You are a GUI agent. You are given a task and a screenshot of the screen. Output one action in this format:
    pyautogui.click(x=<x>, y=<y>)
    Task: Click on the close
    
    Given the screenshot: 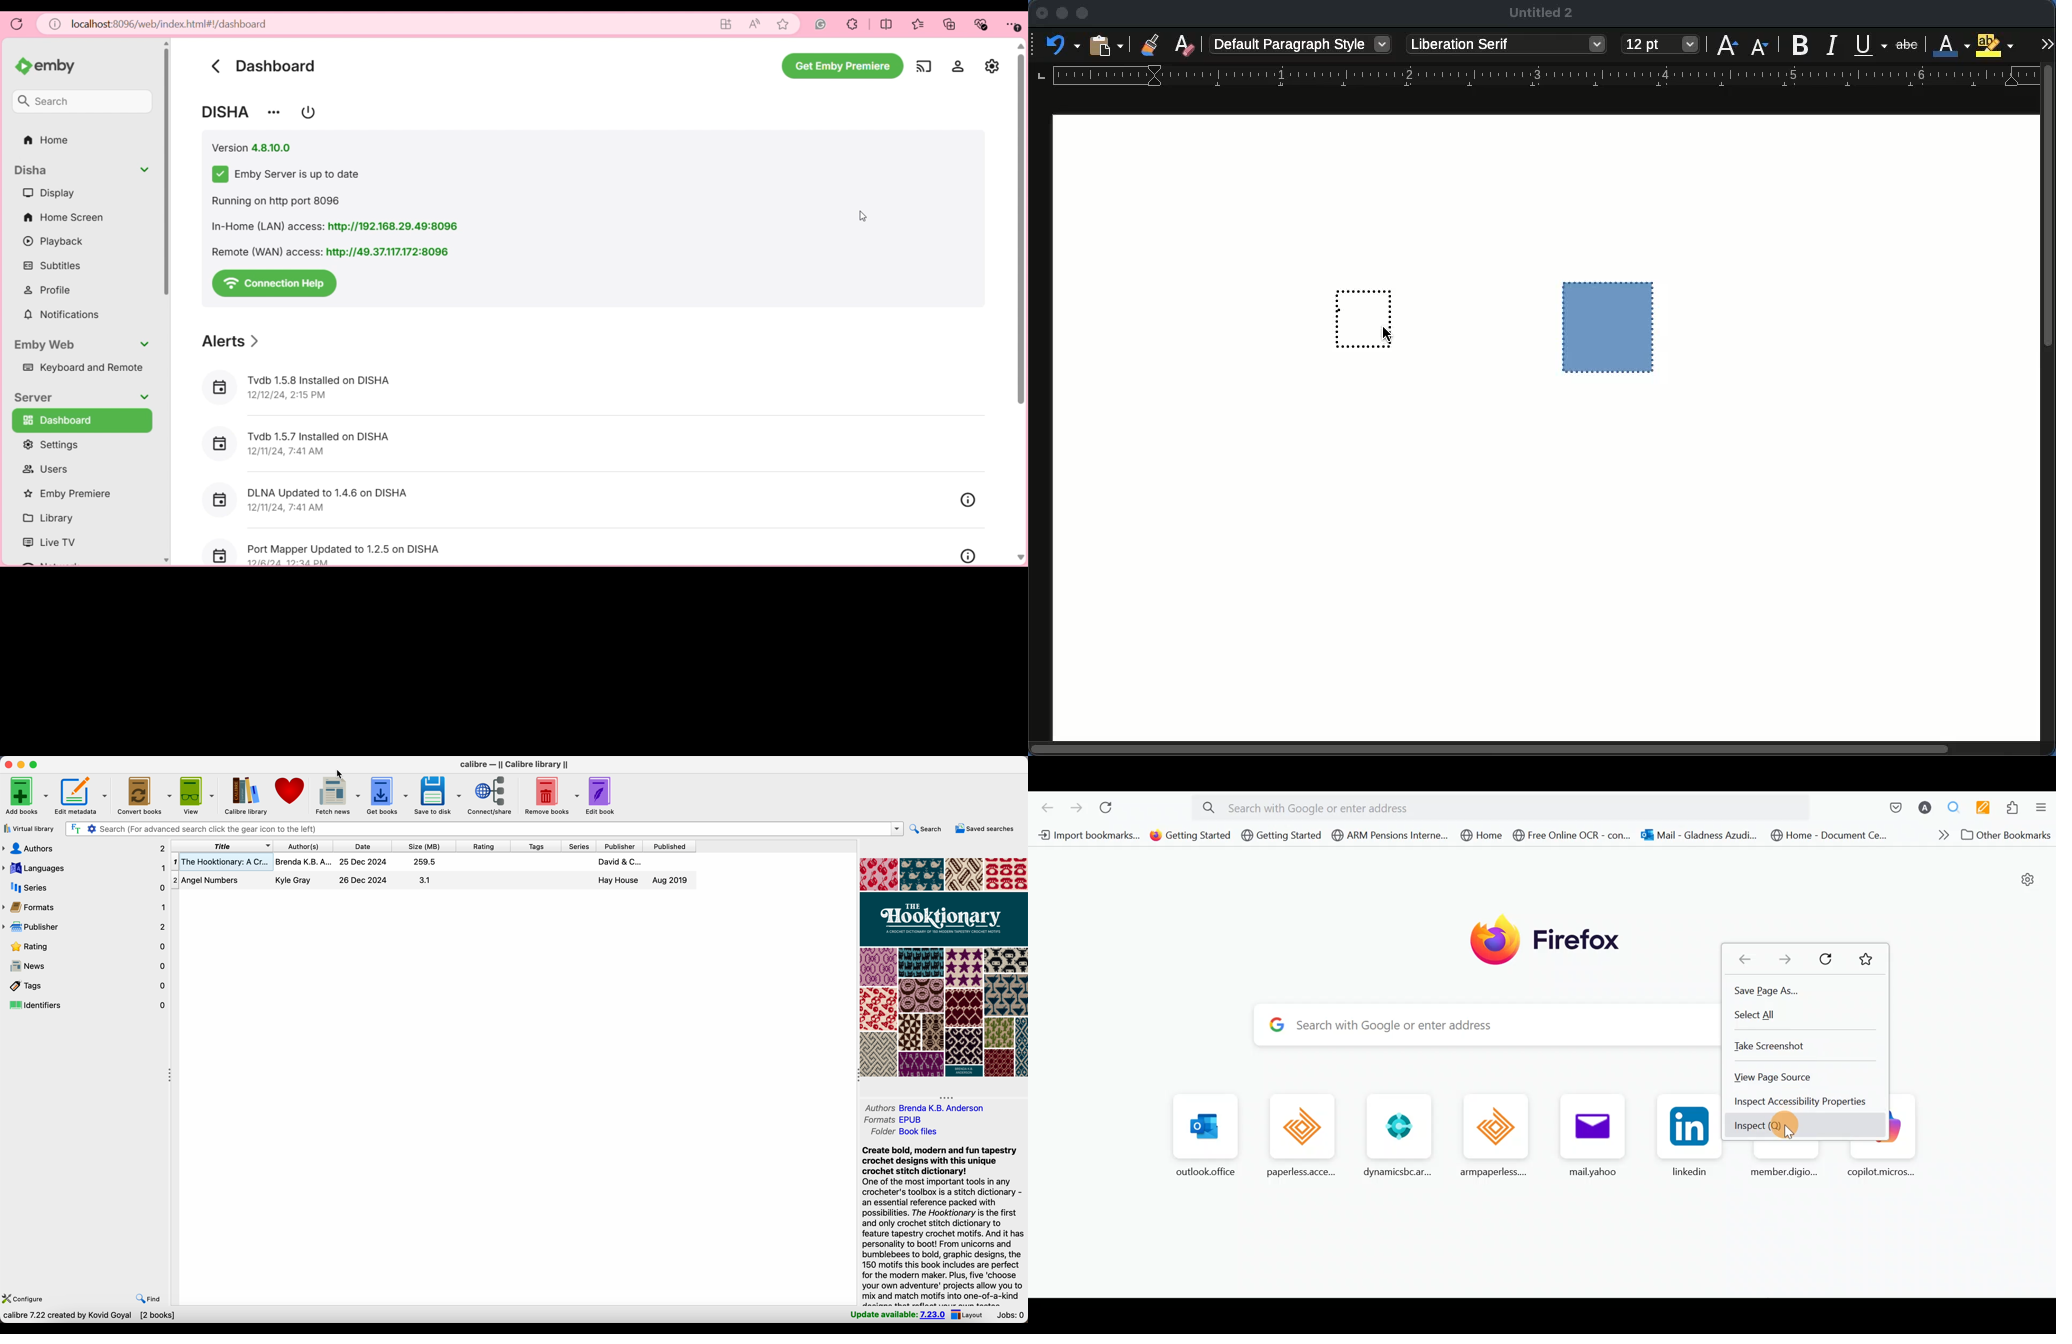 What is the action you would take?
    pyautogui.click(x=1041, y=13)
    